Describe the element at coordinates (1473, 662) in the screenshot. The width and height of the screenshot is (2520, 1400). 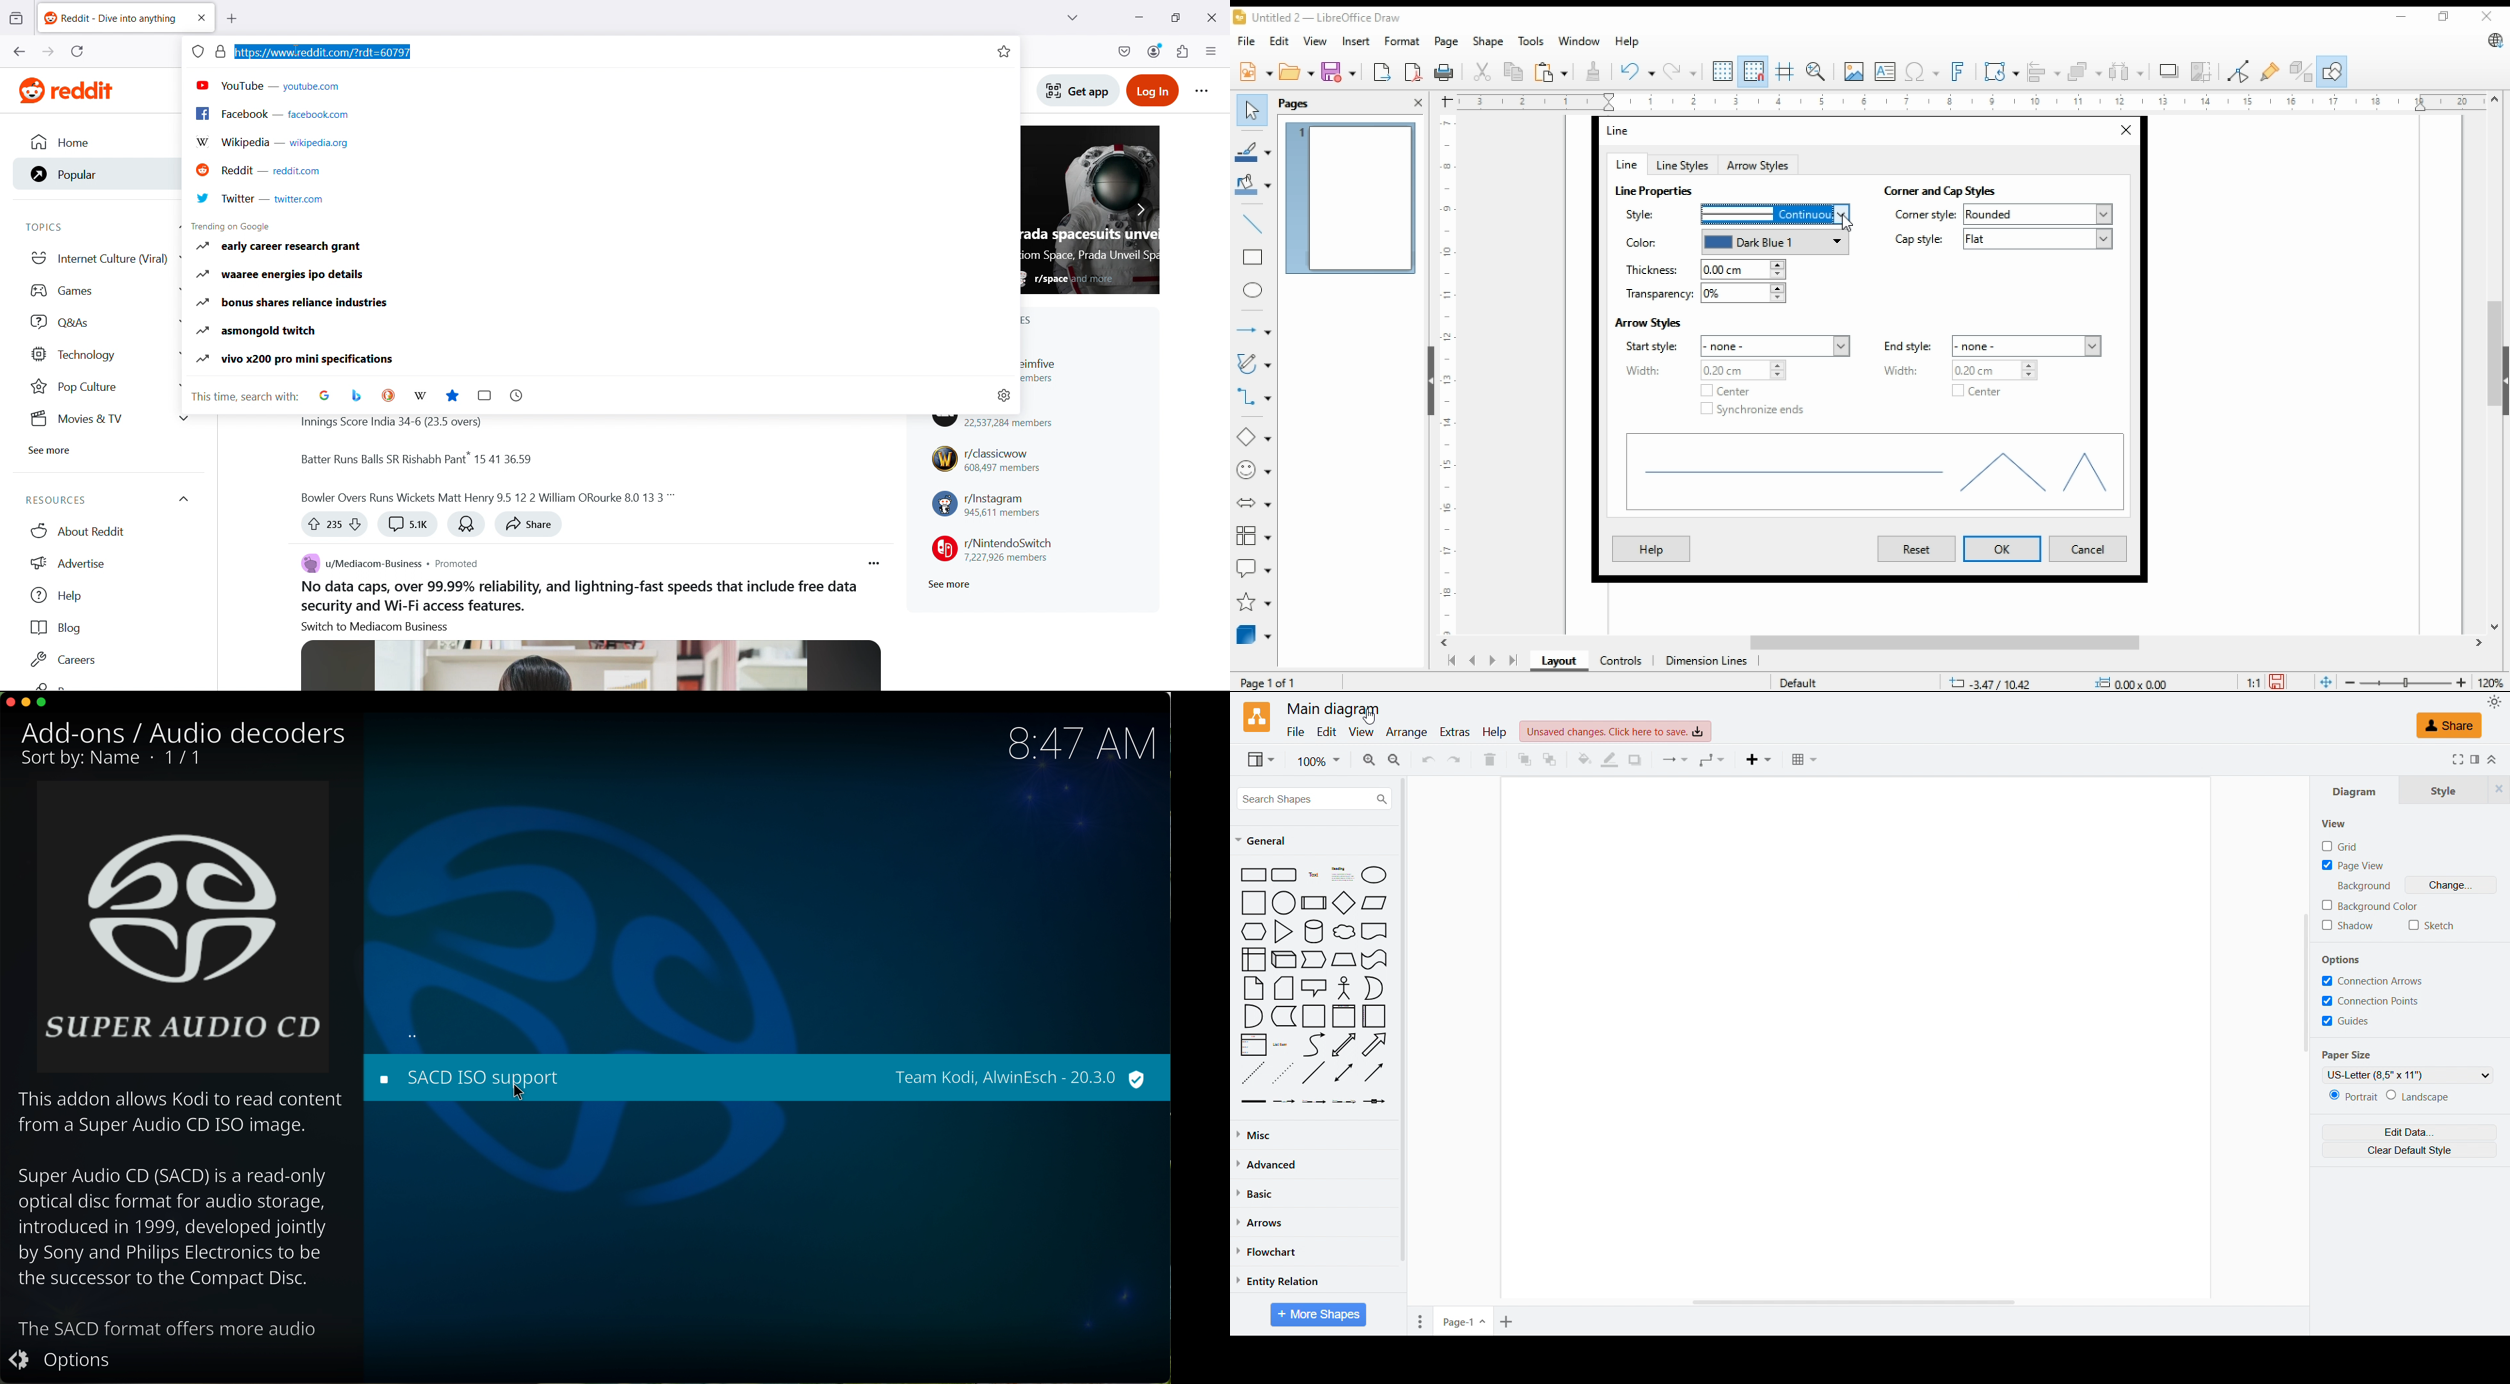
I see `previous page` at that location.